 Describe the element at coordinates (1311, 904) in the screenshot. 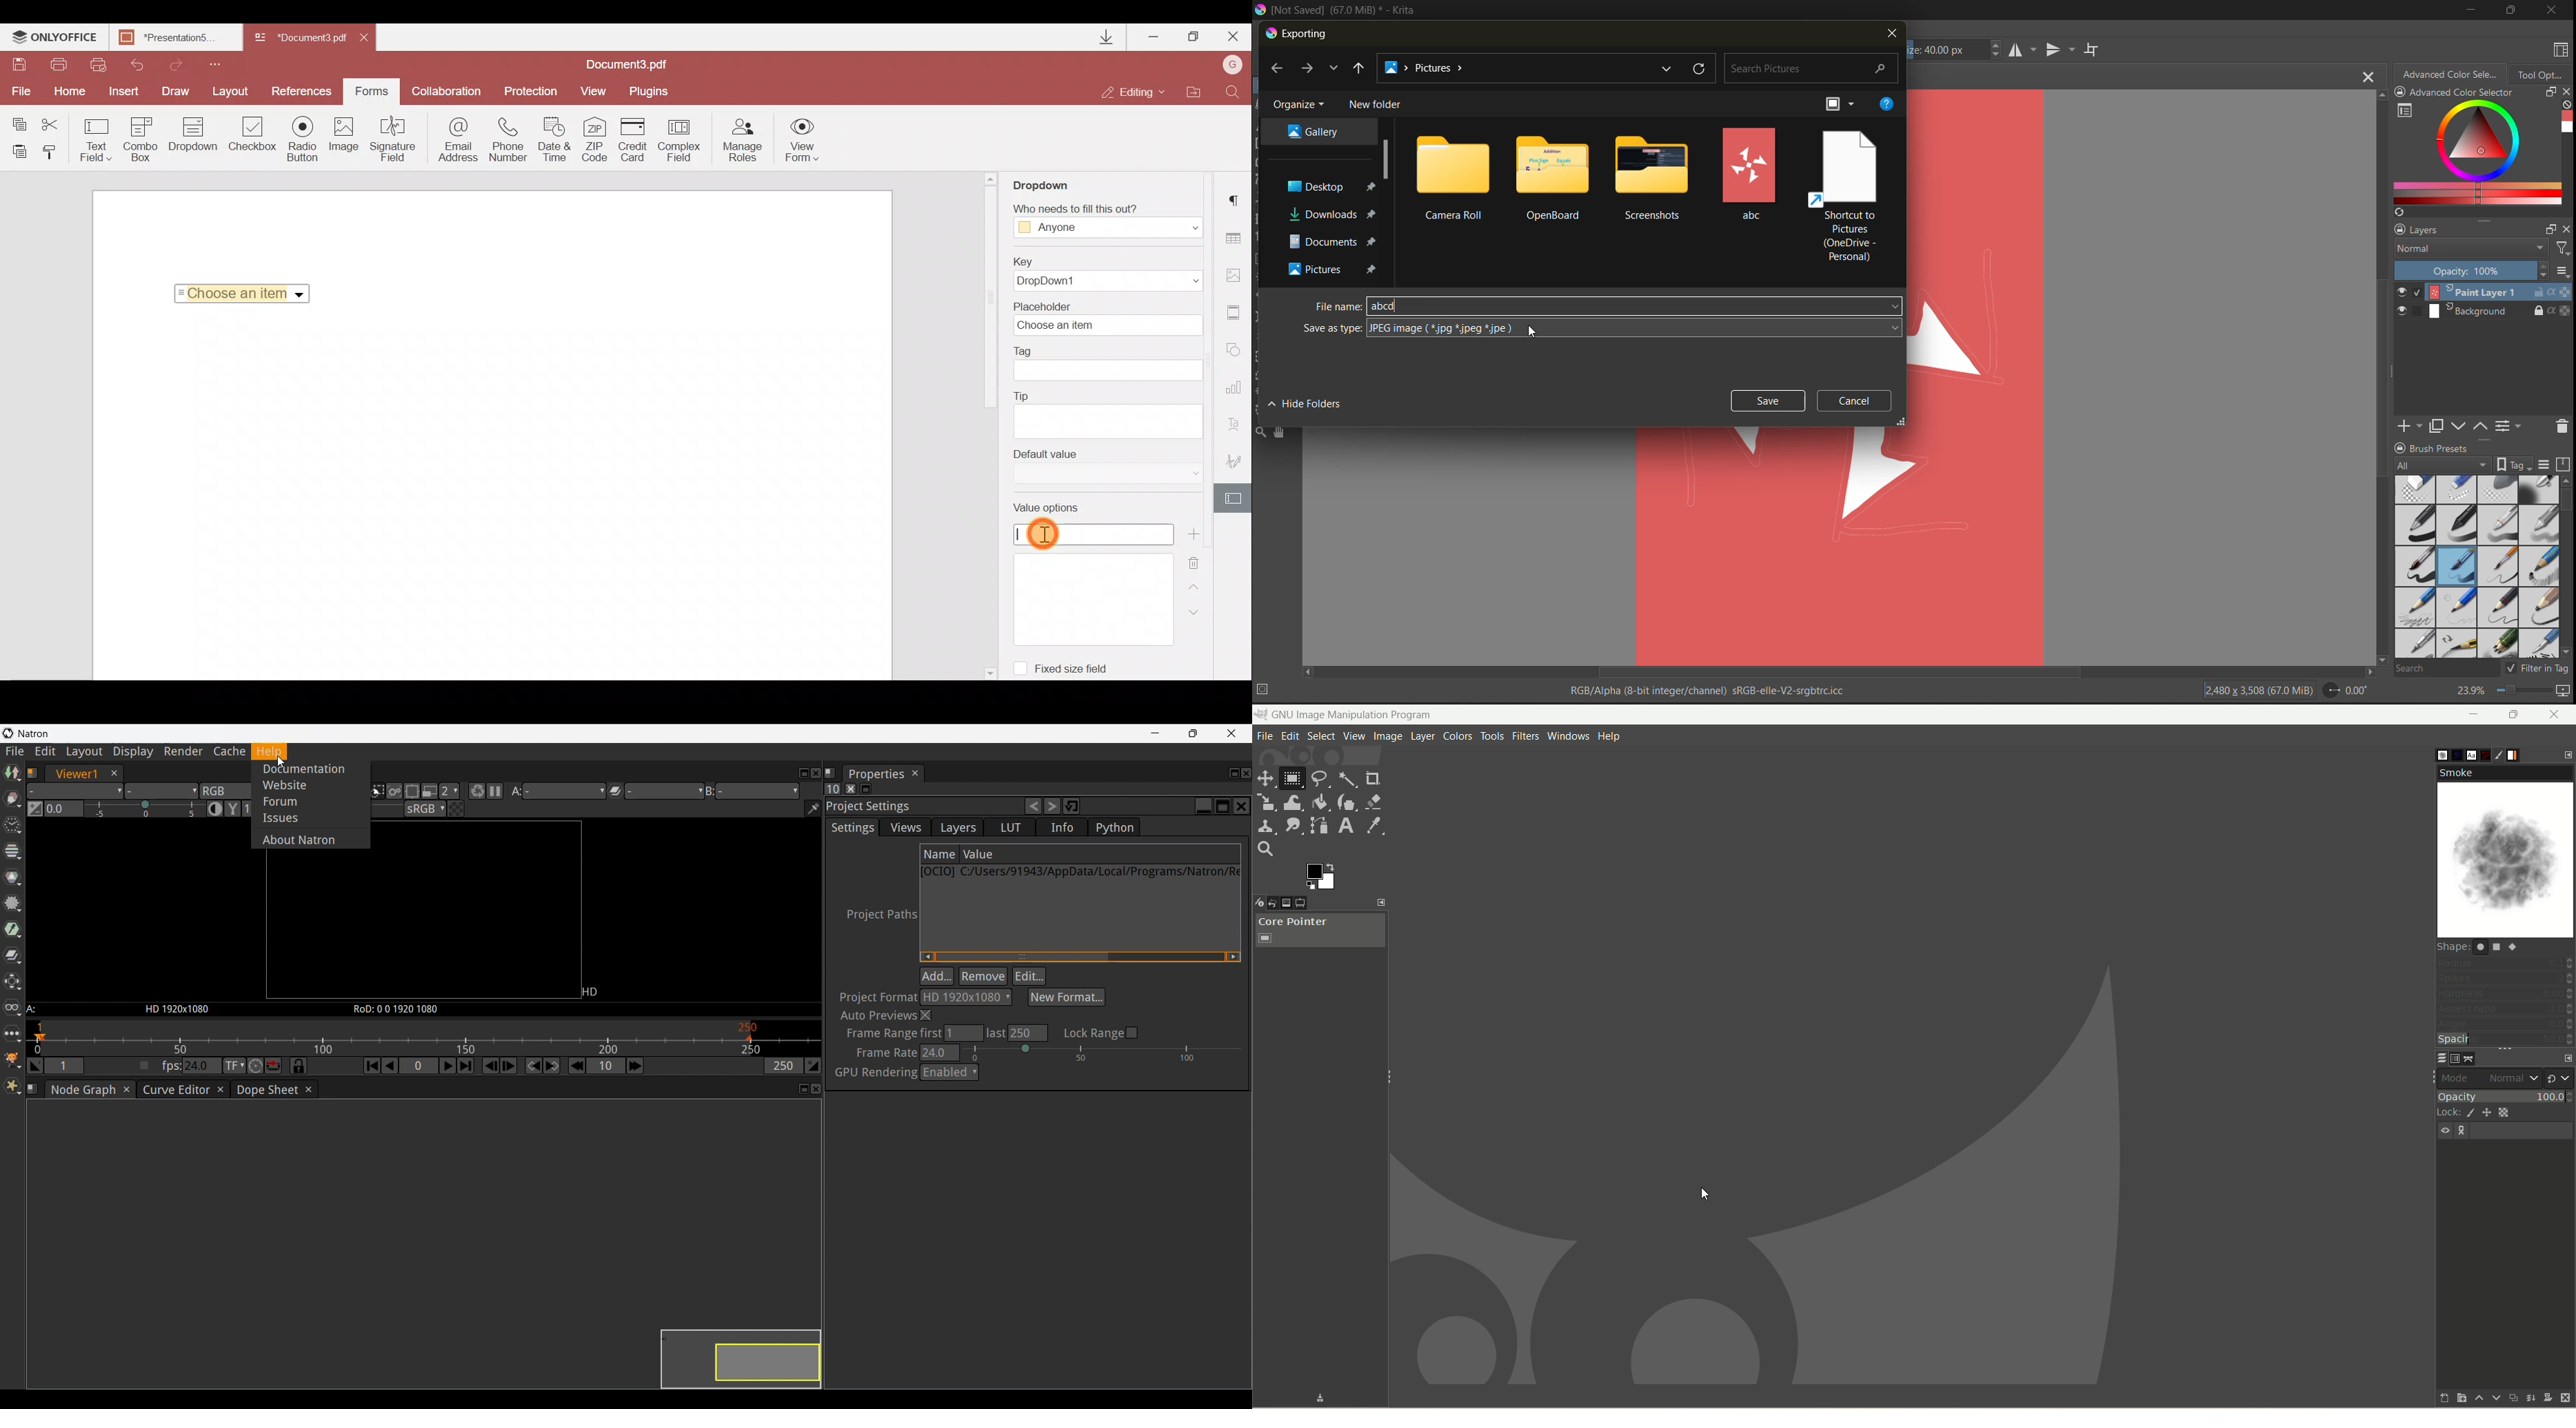

I see `tool option` at that location.